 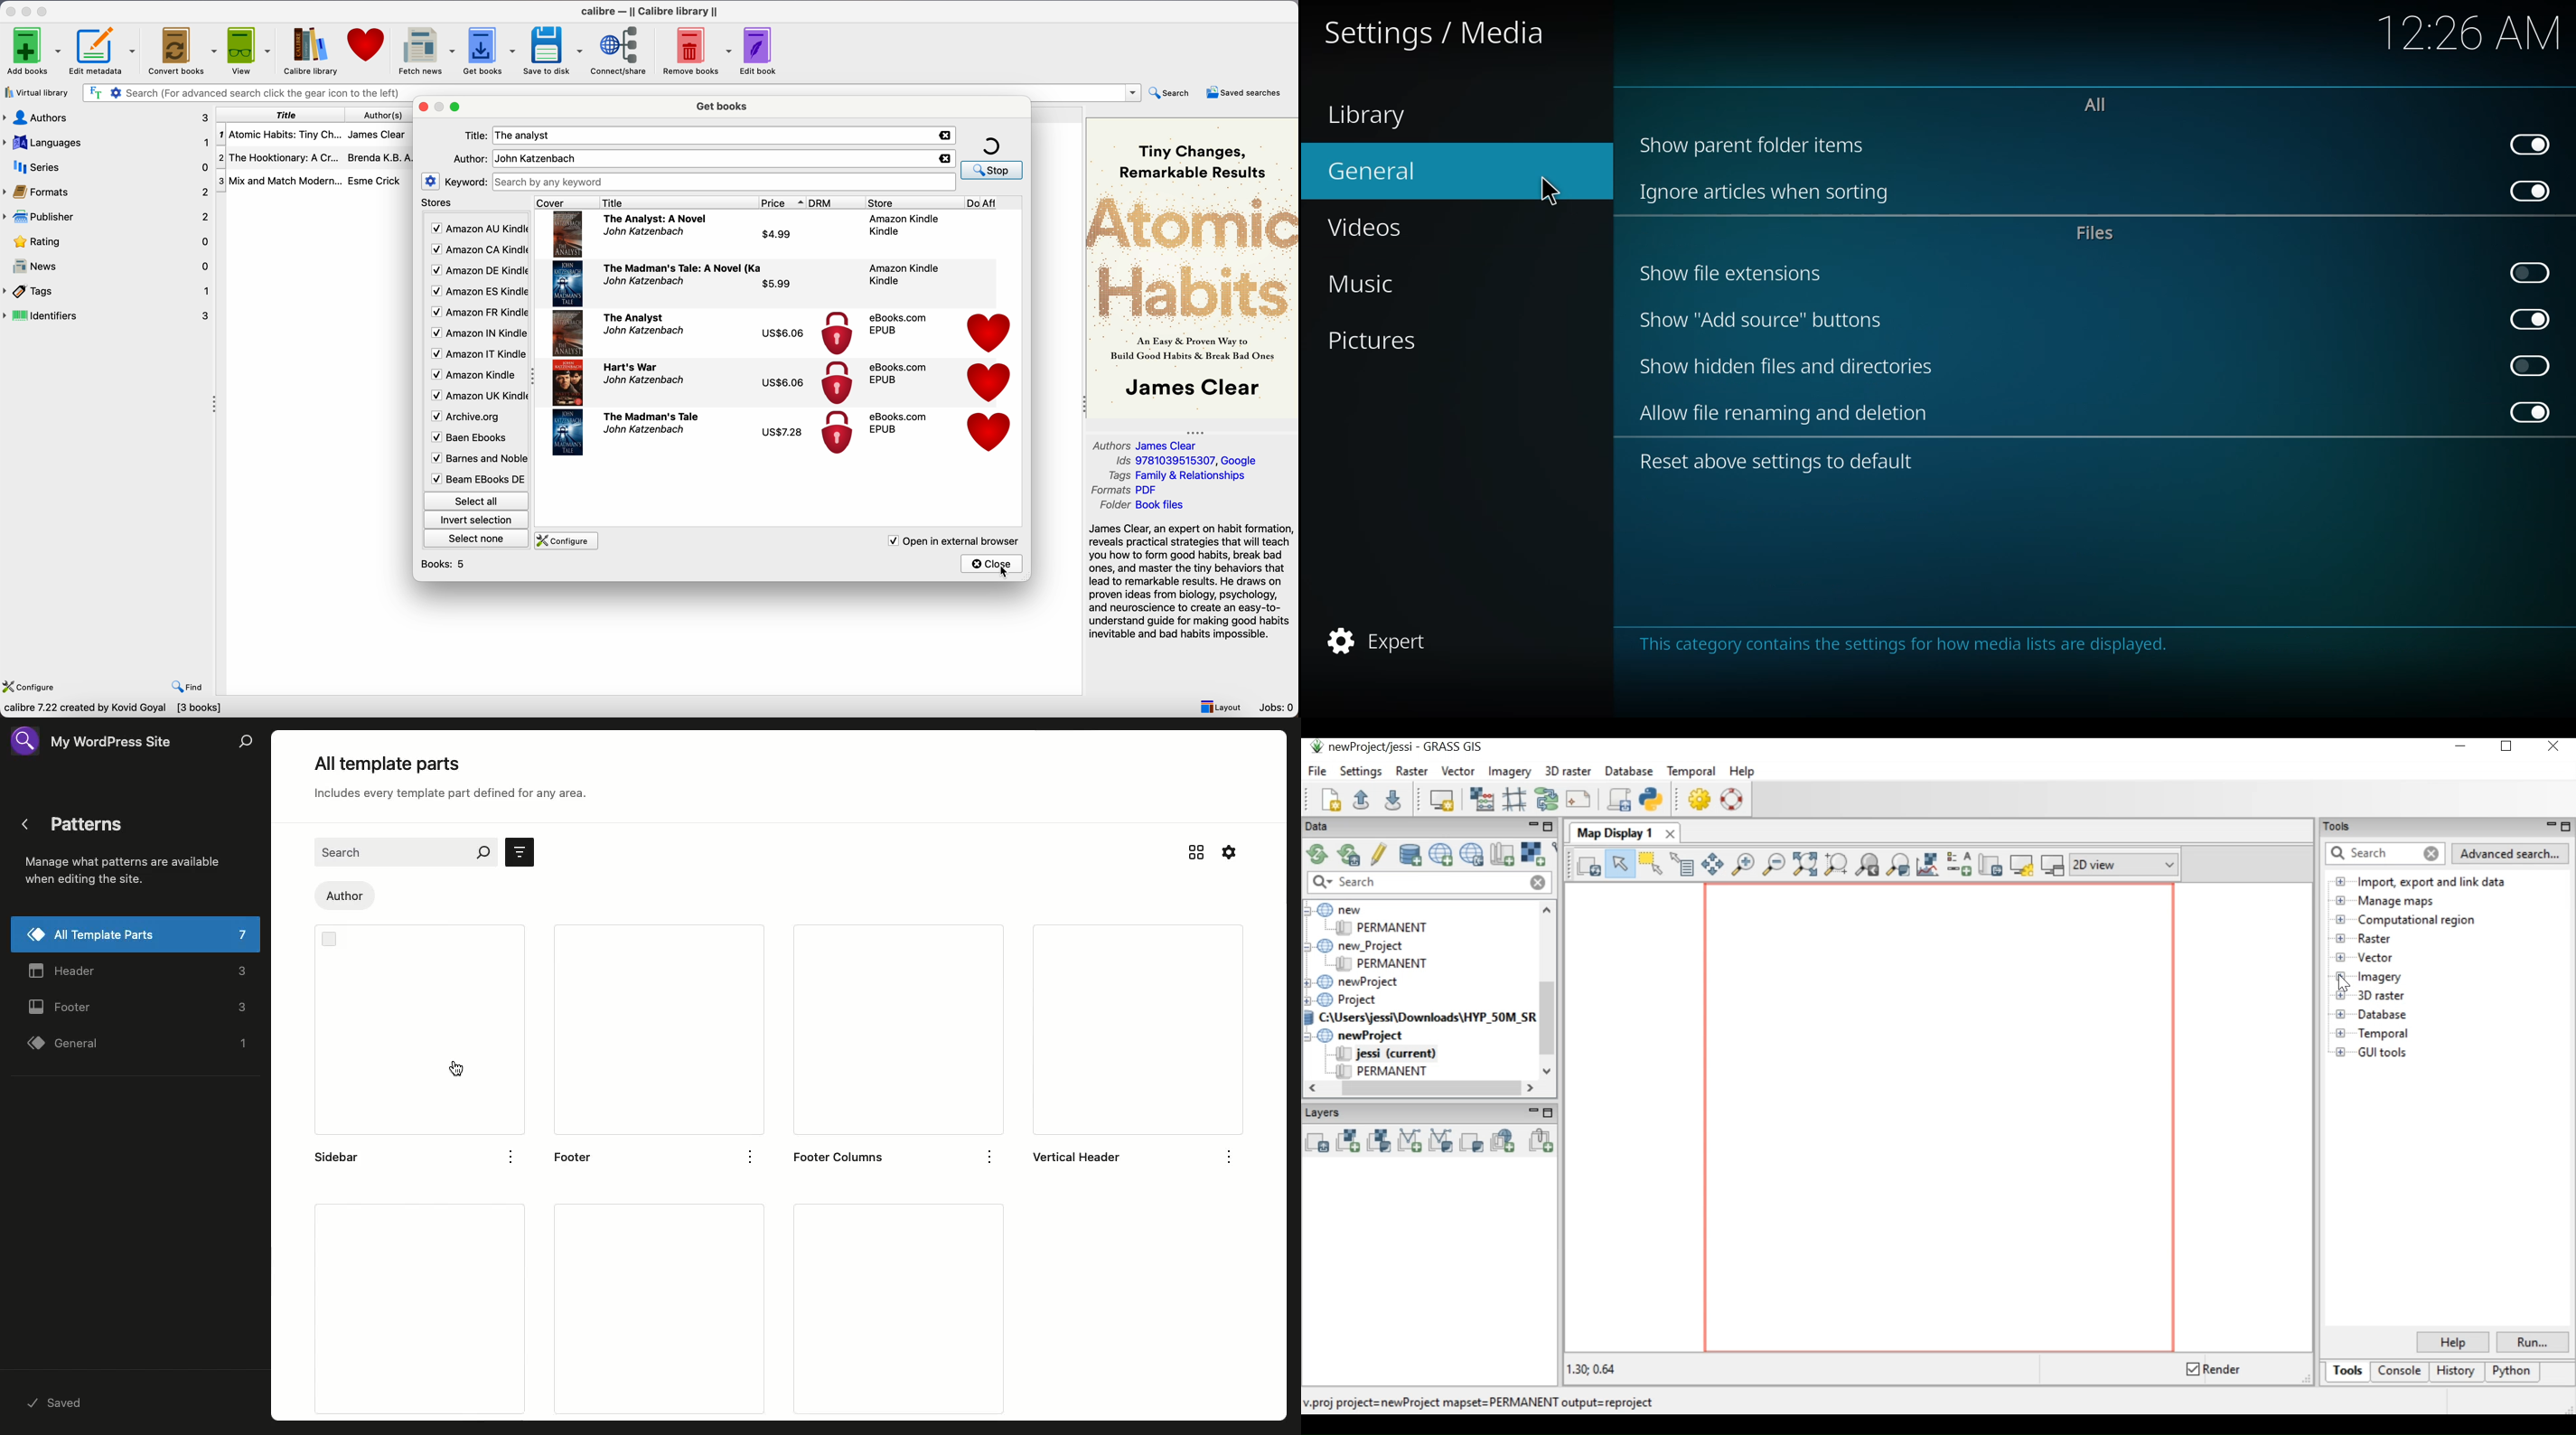 I want to click on Ids 9781039515307, Google, so click(x=1187, y=461).